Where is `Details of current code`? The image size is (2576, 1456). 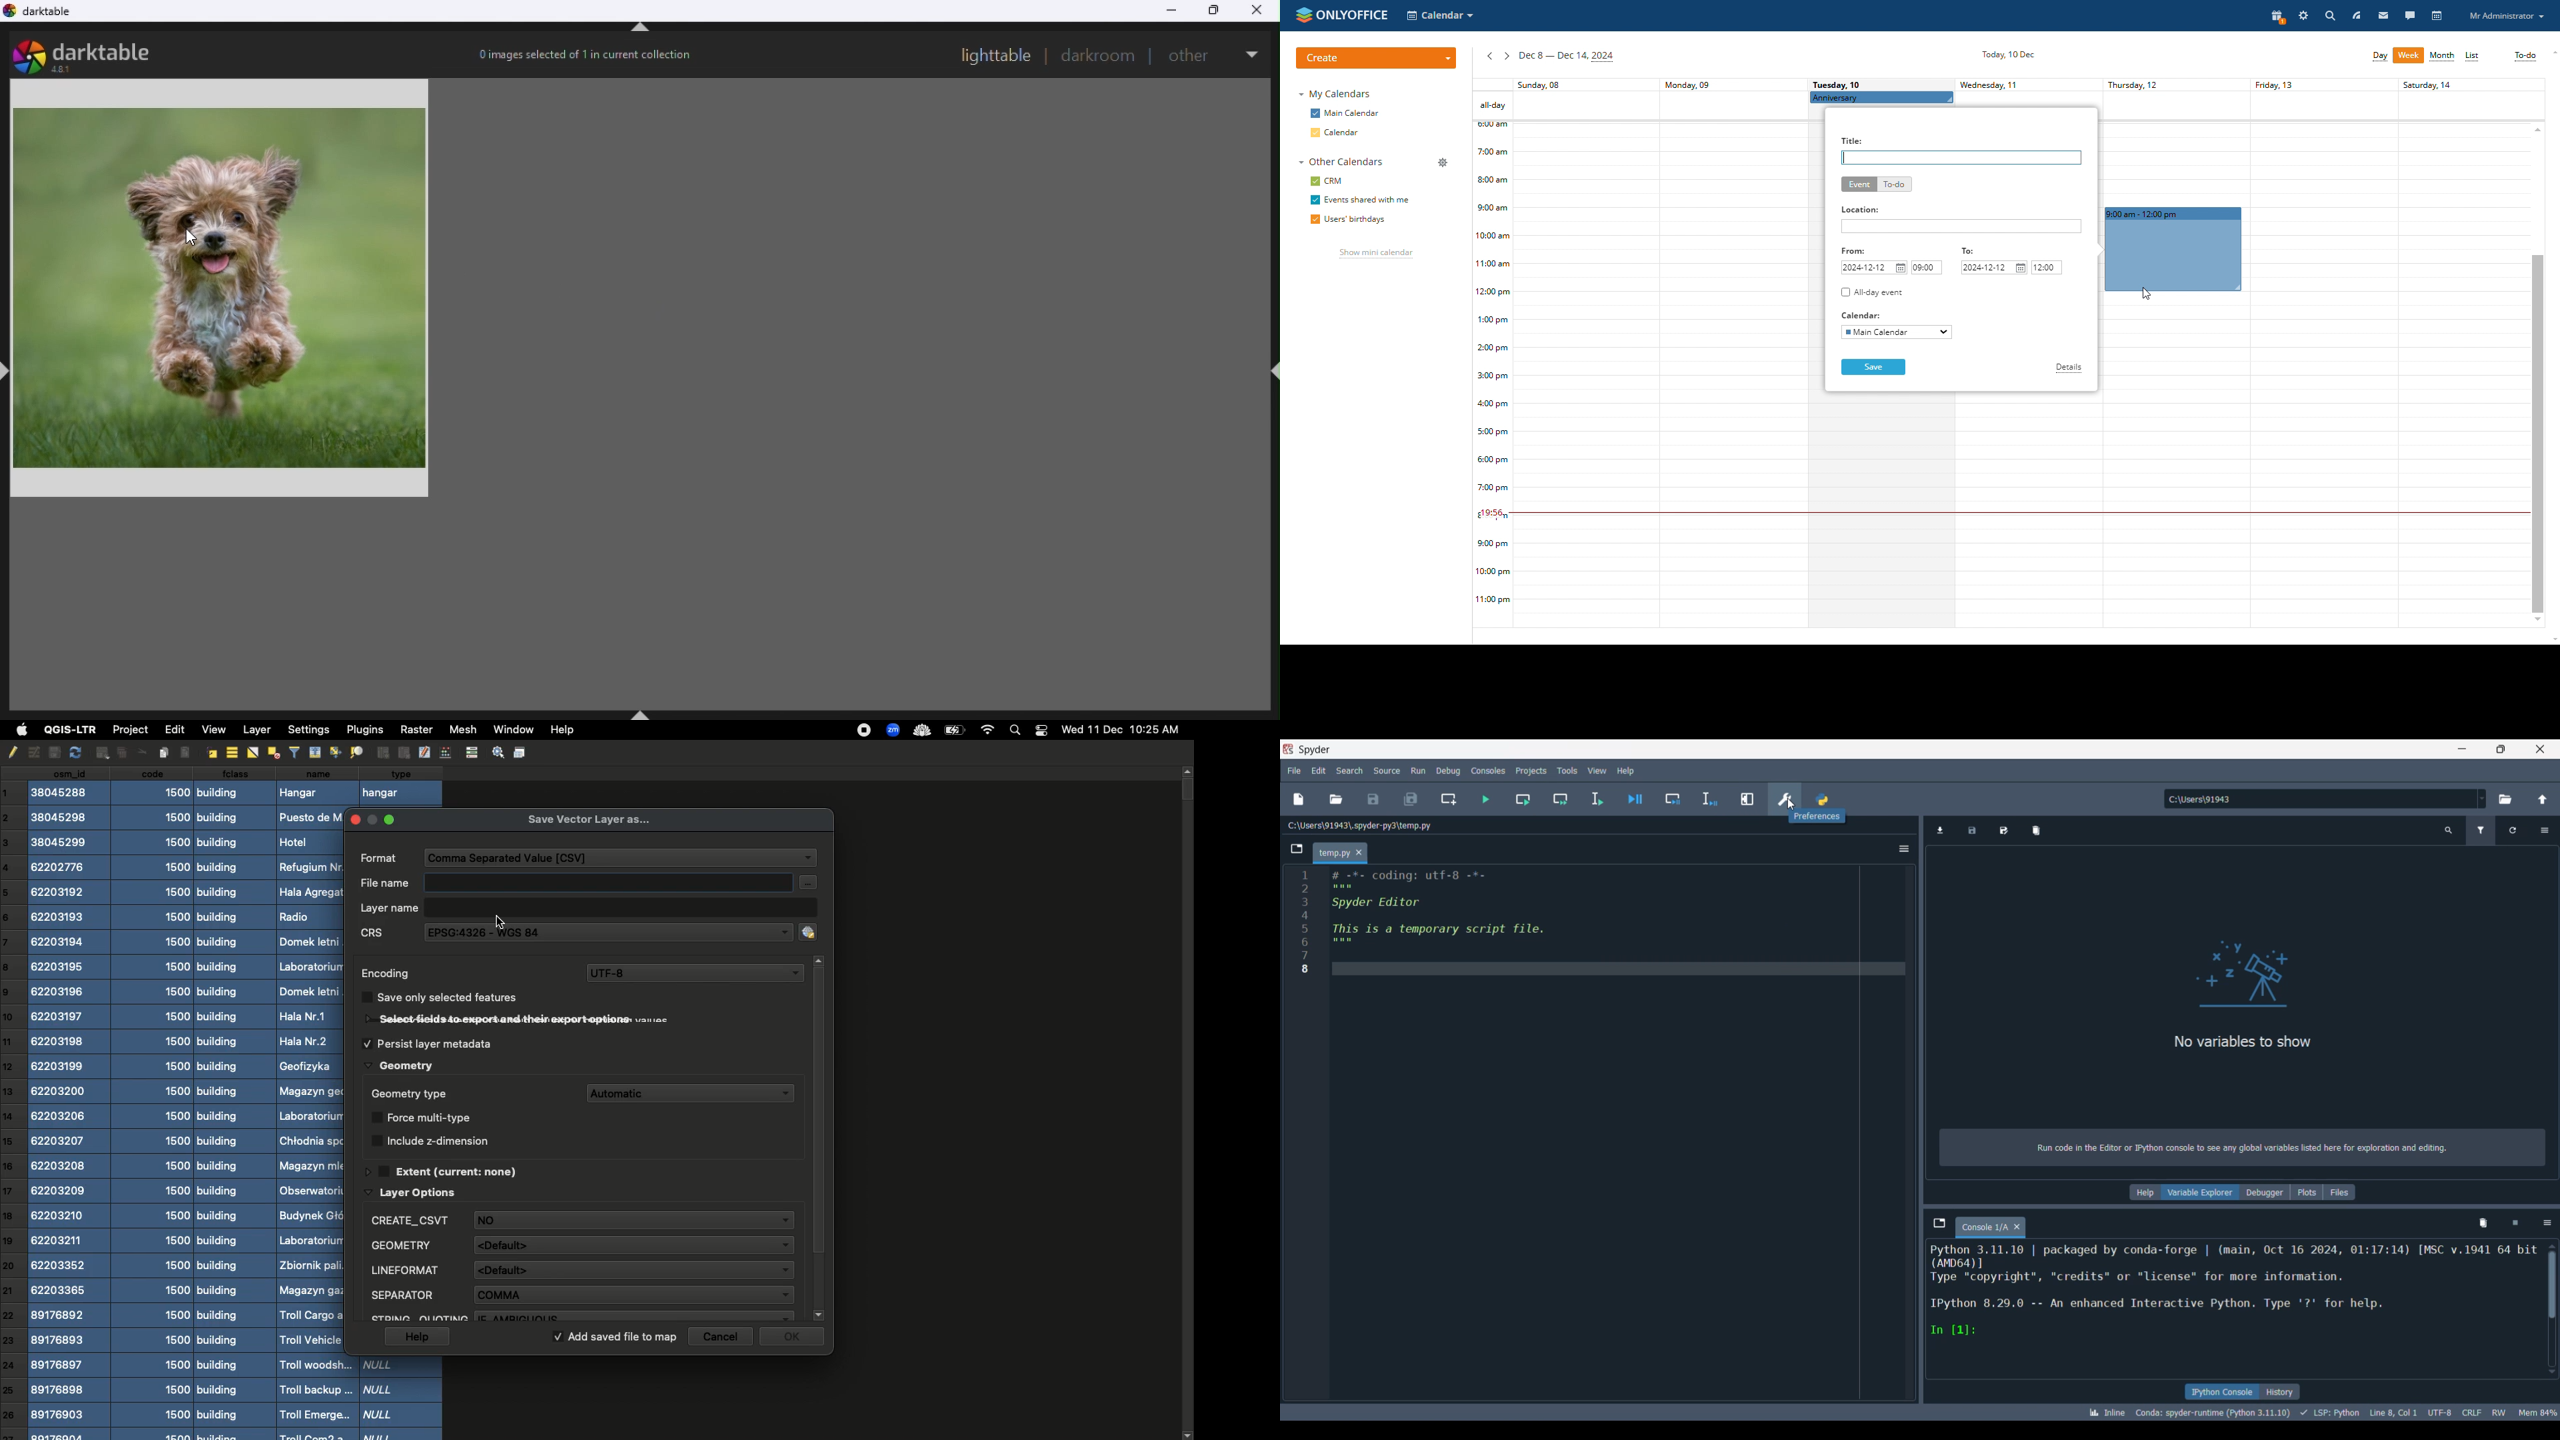
Details of current code is located at coordinates (2322, 1412).